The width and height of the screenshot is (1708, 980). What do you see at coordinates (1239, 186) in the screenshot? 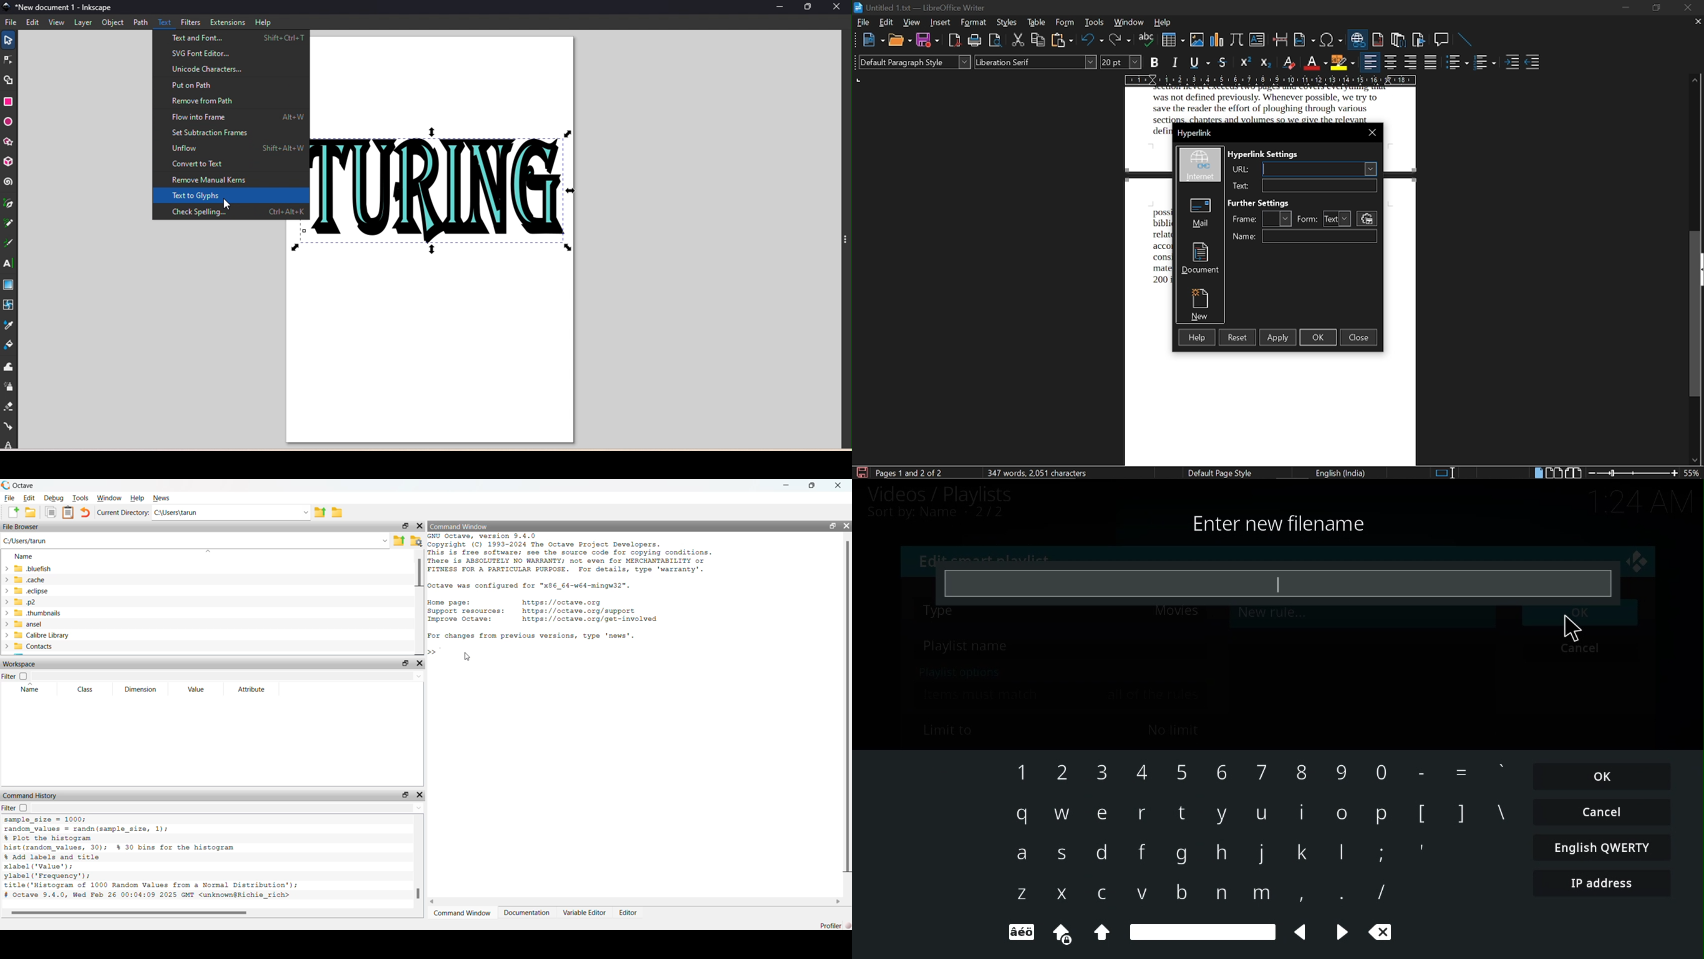
I see `Url` at bounding box center [1239, 186].